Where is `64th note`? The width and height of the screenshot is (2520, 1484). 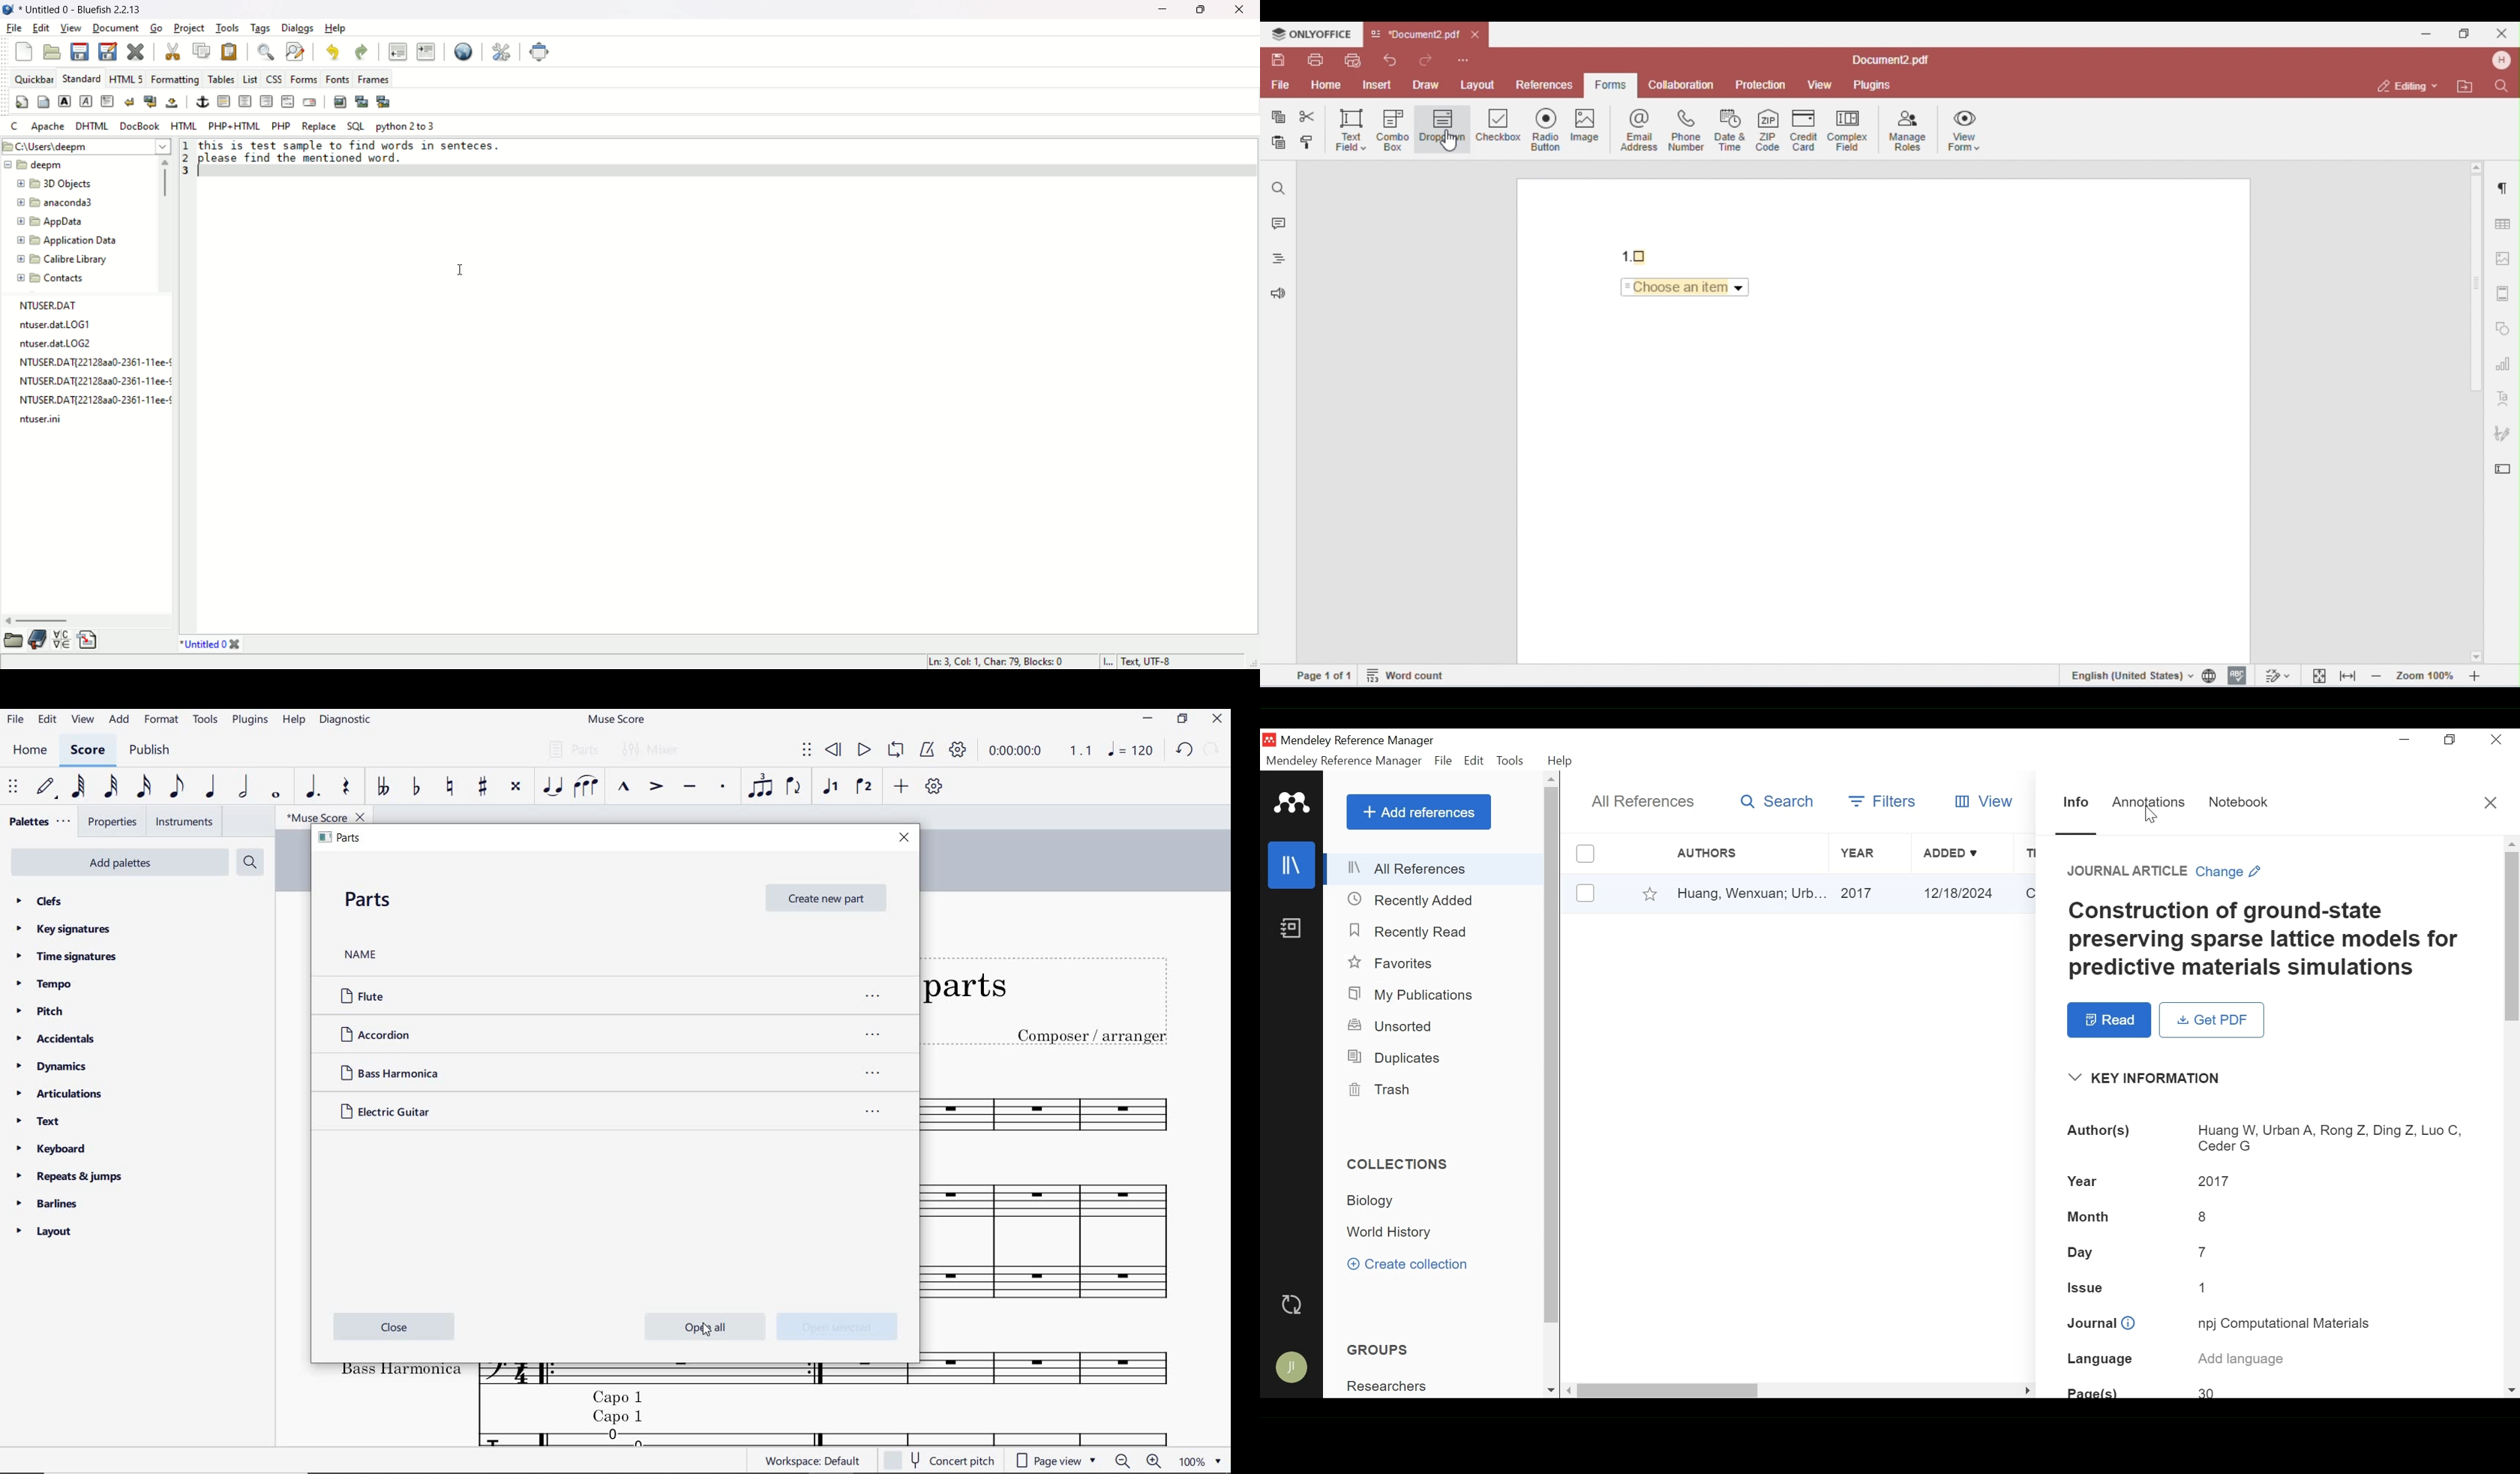 64th note is located at coordinates (78, 786).